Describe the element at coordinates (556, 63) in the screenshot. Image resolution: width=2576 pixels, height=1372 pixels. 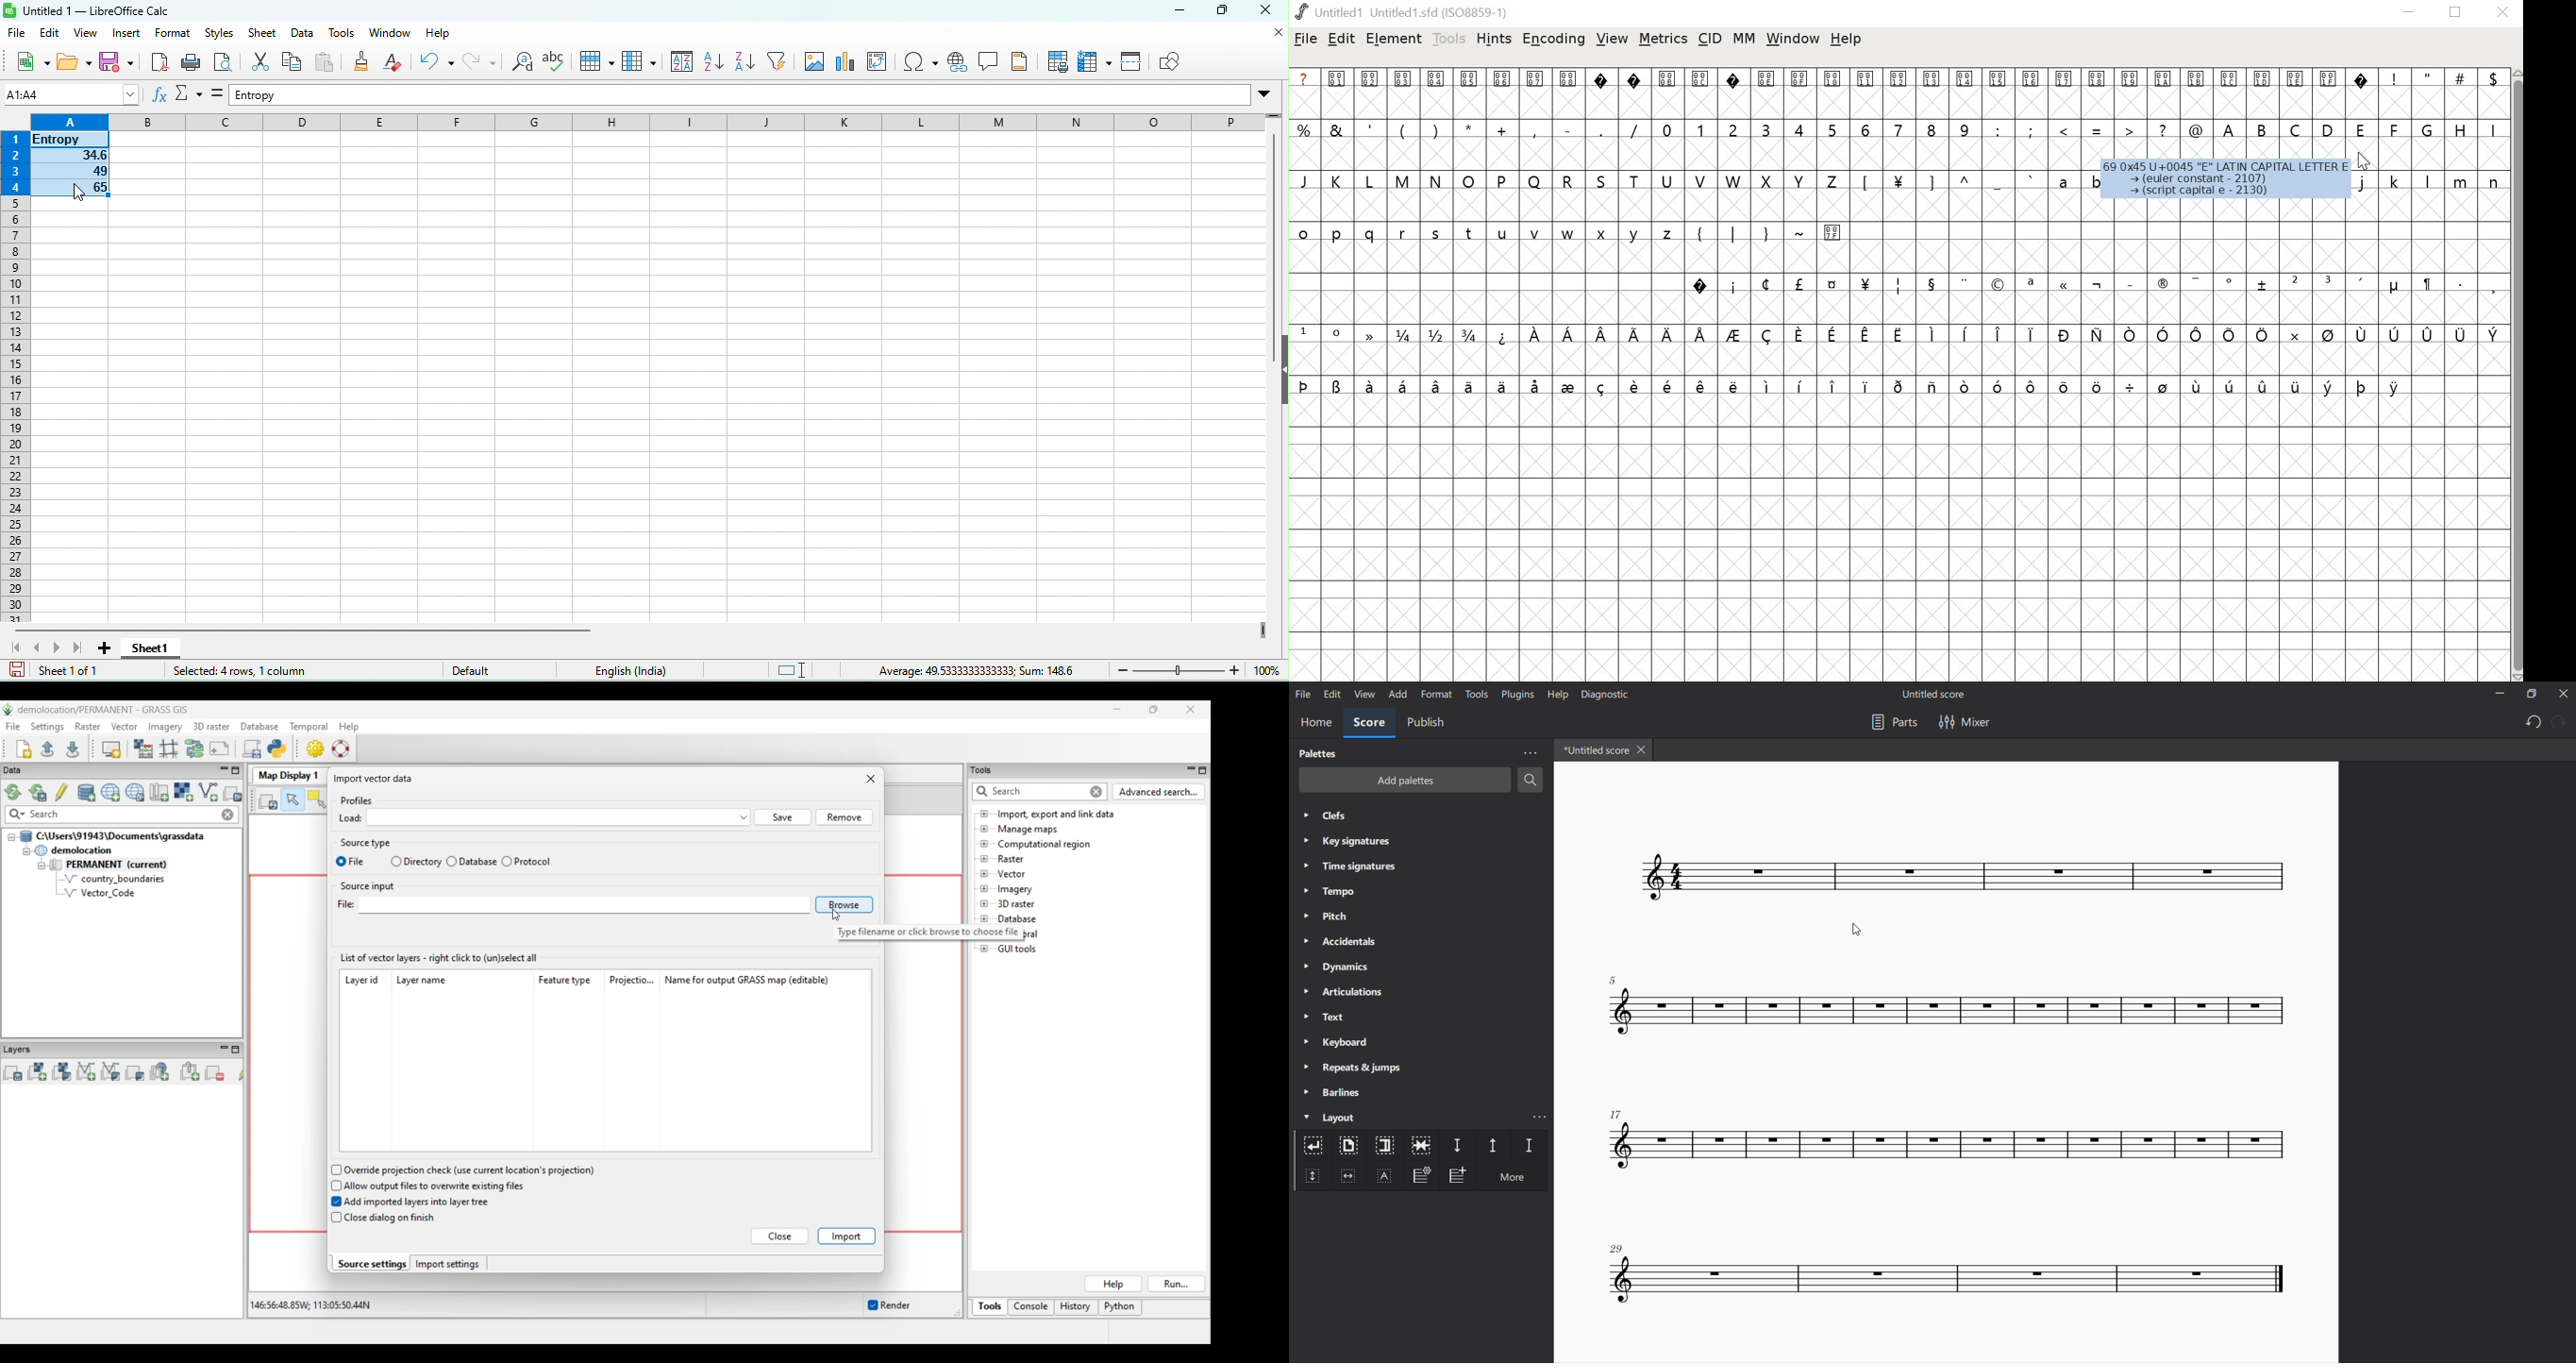
I see `spelling` at that location.